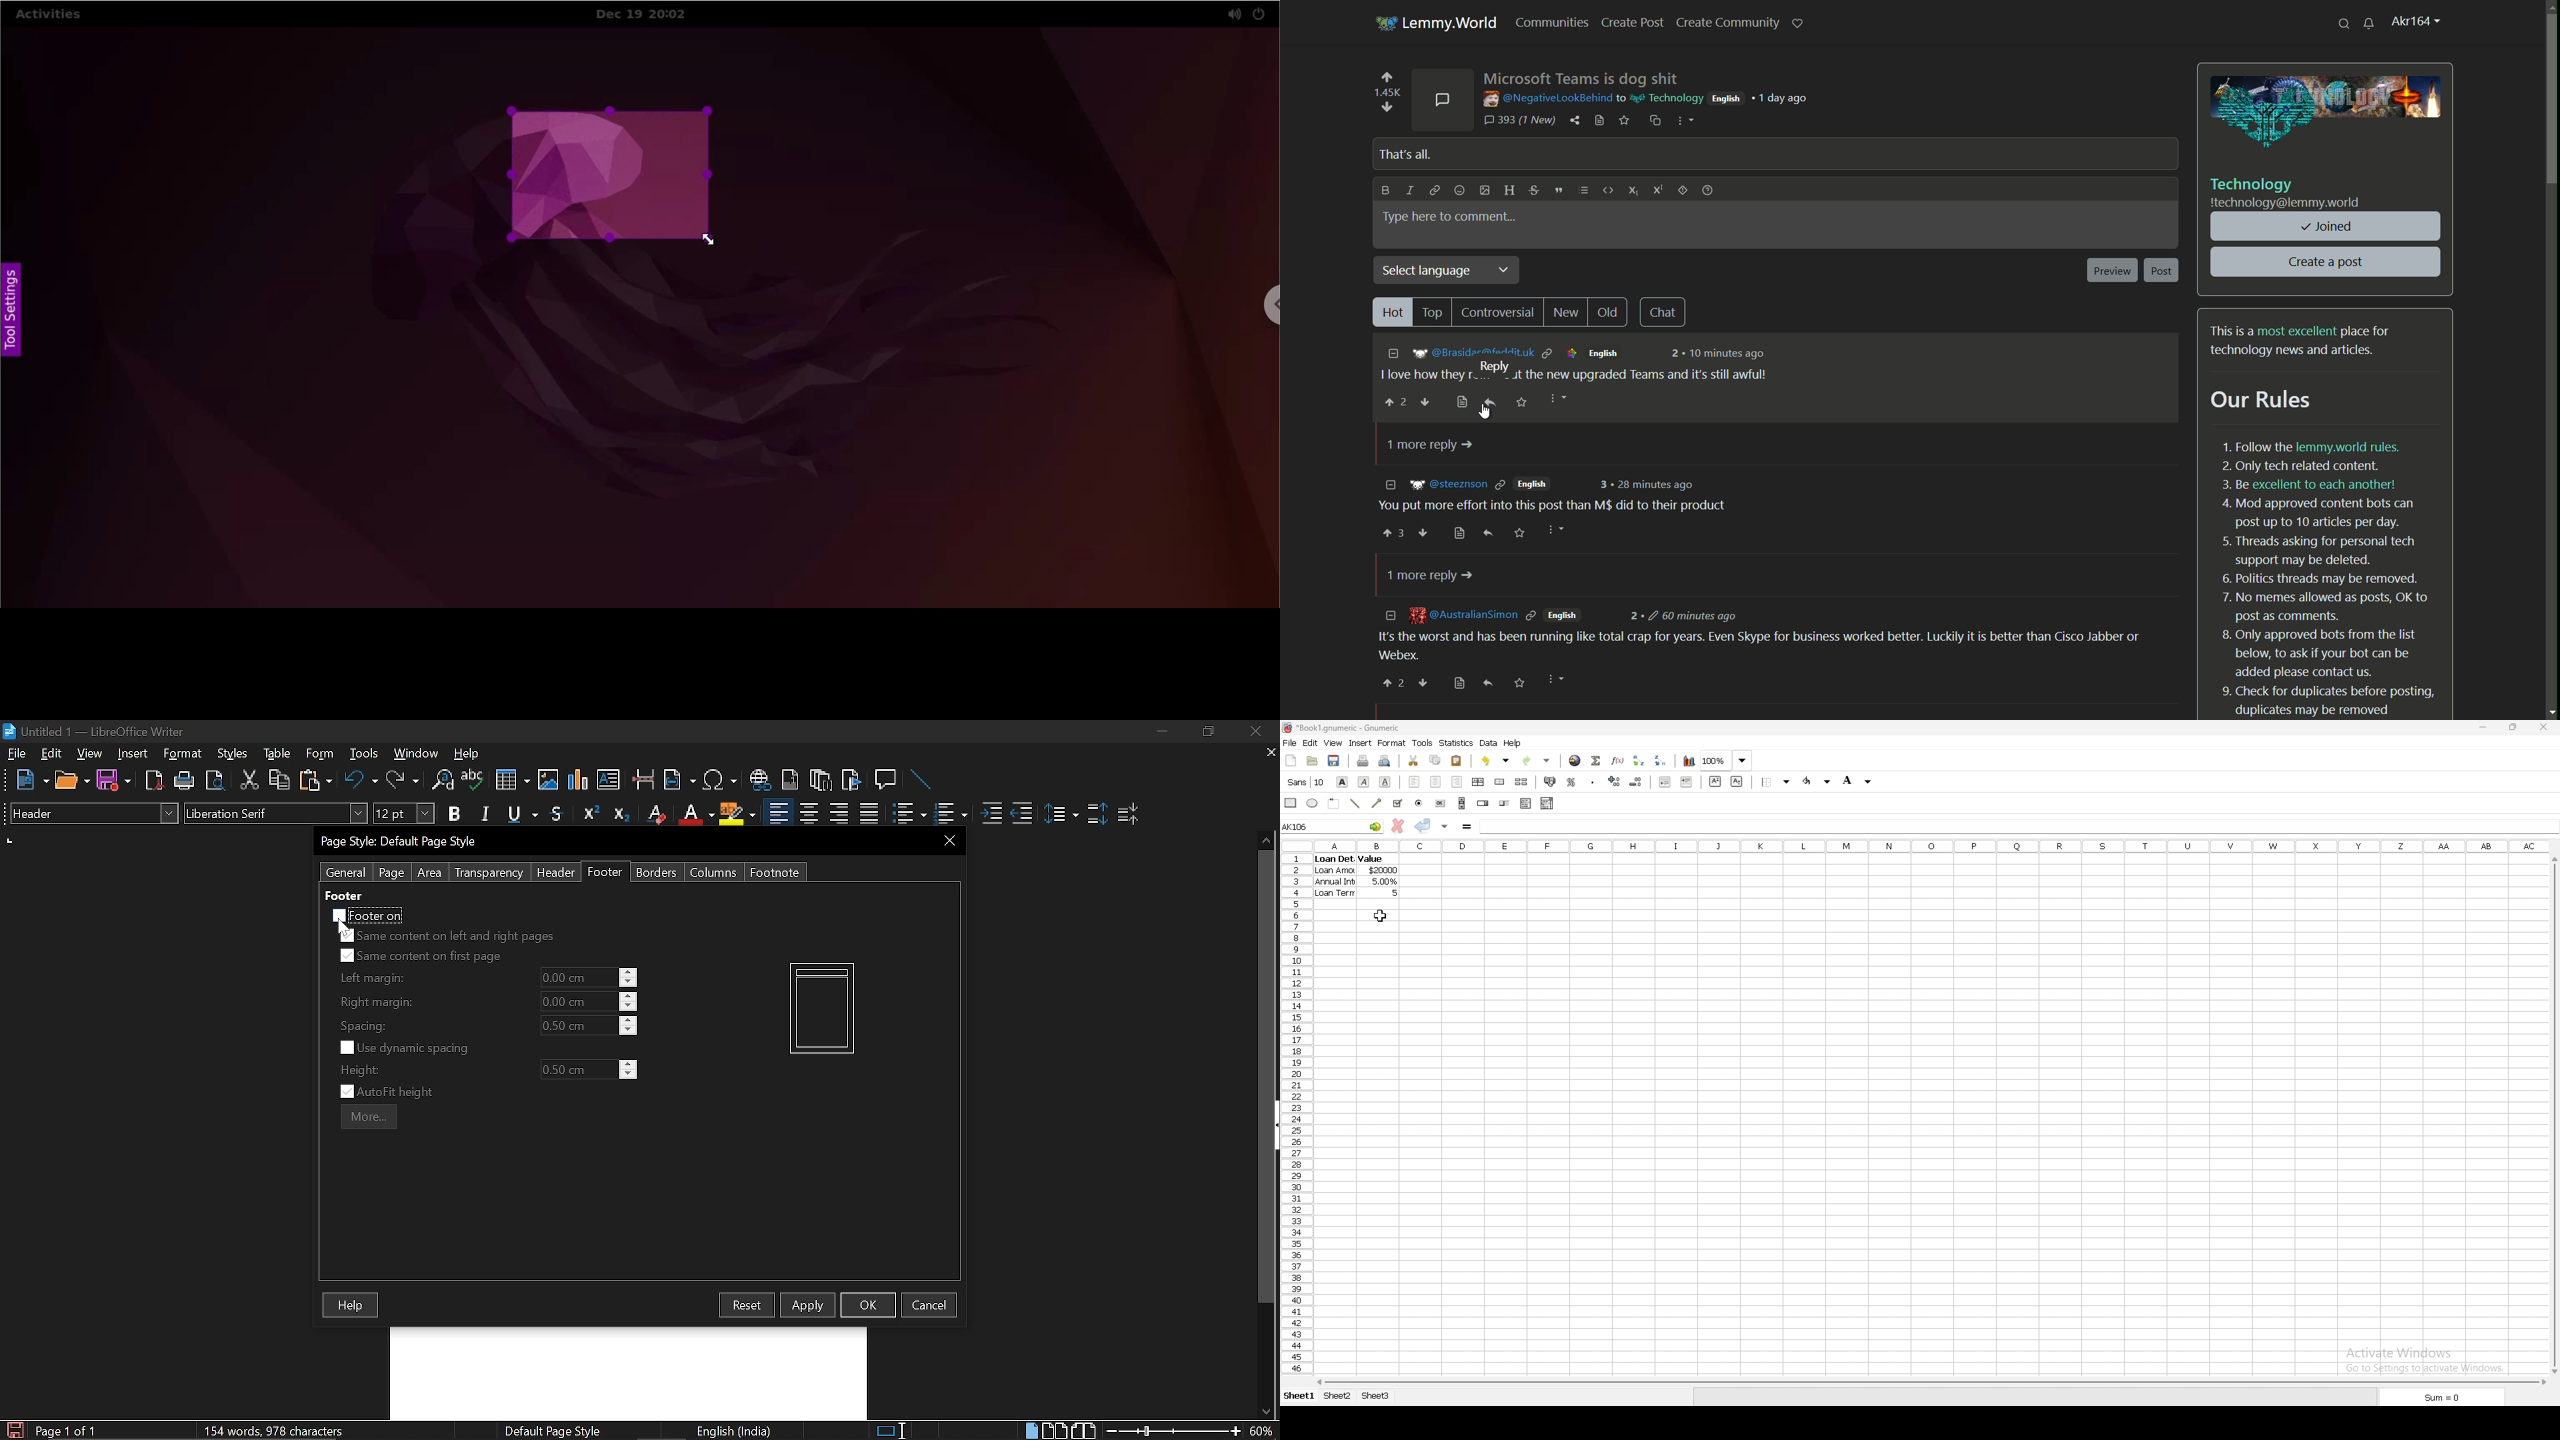 Image resolution: width=2576 pixels, height=1456 pixels. What do you see at coordinates (1391, 312) in the screenshot?
I see `hot` at bounding box center [1391, 312].